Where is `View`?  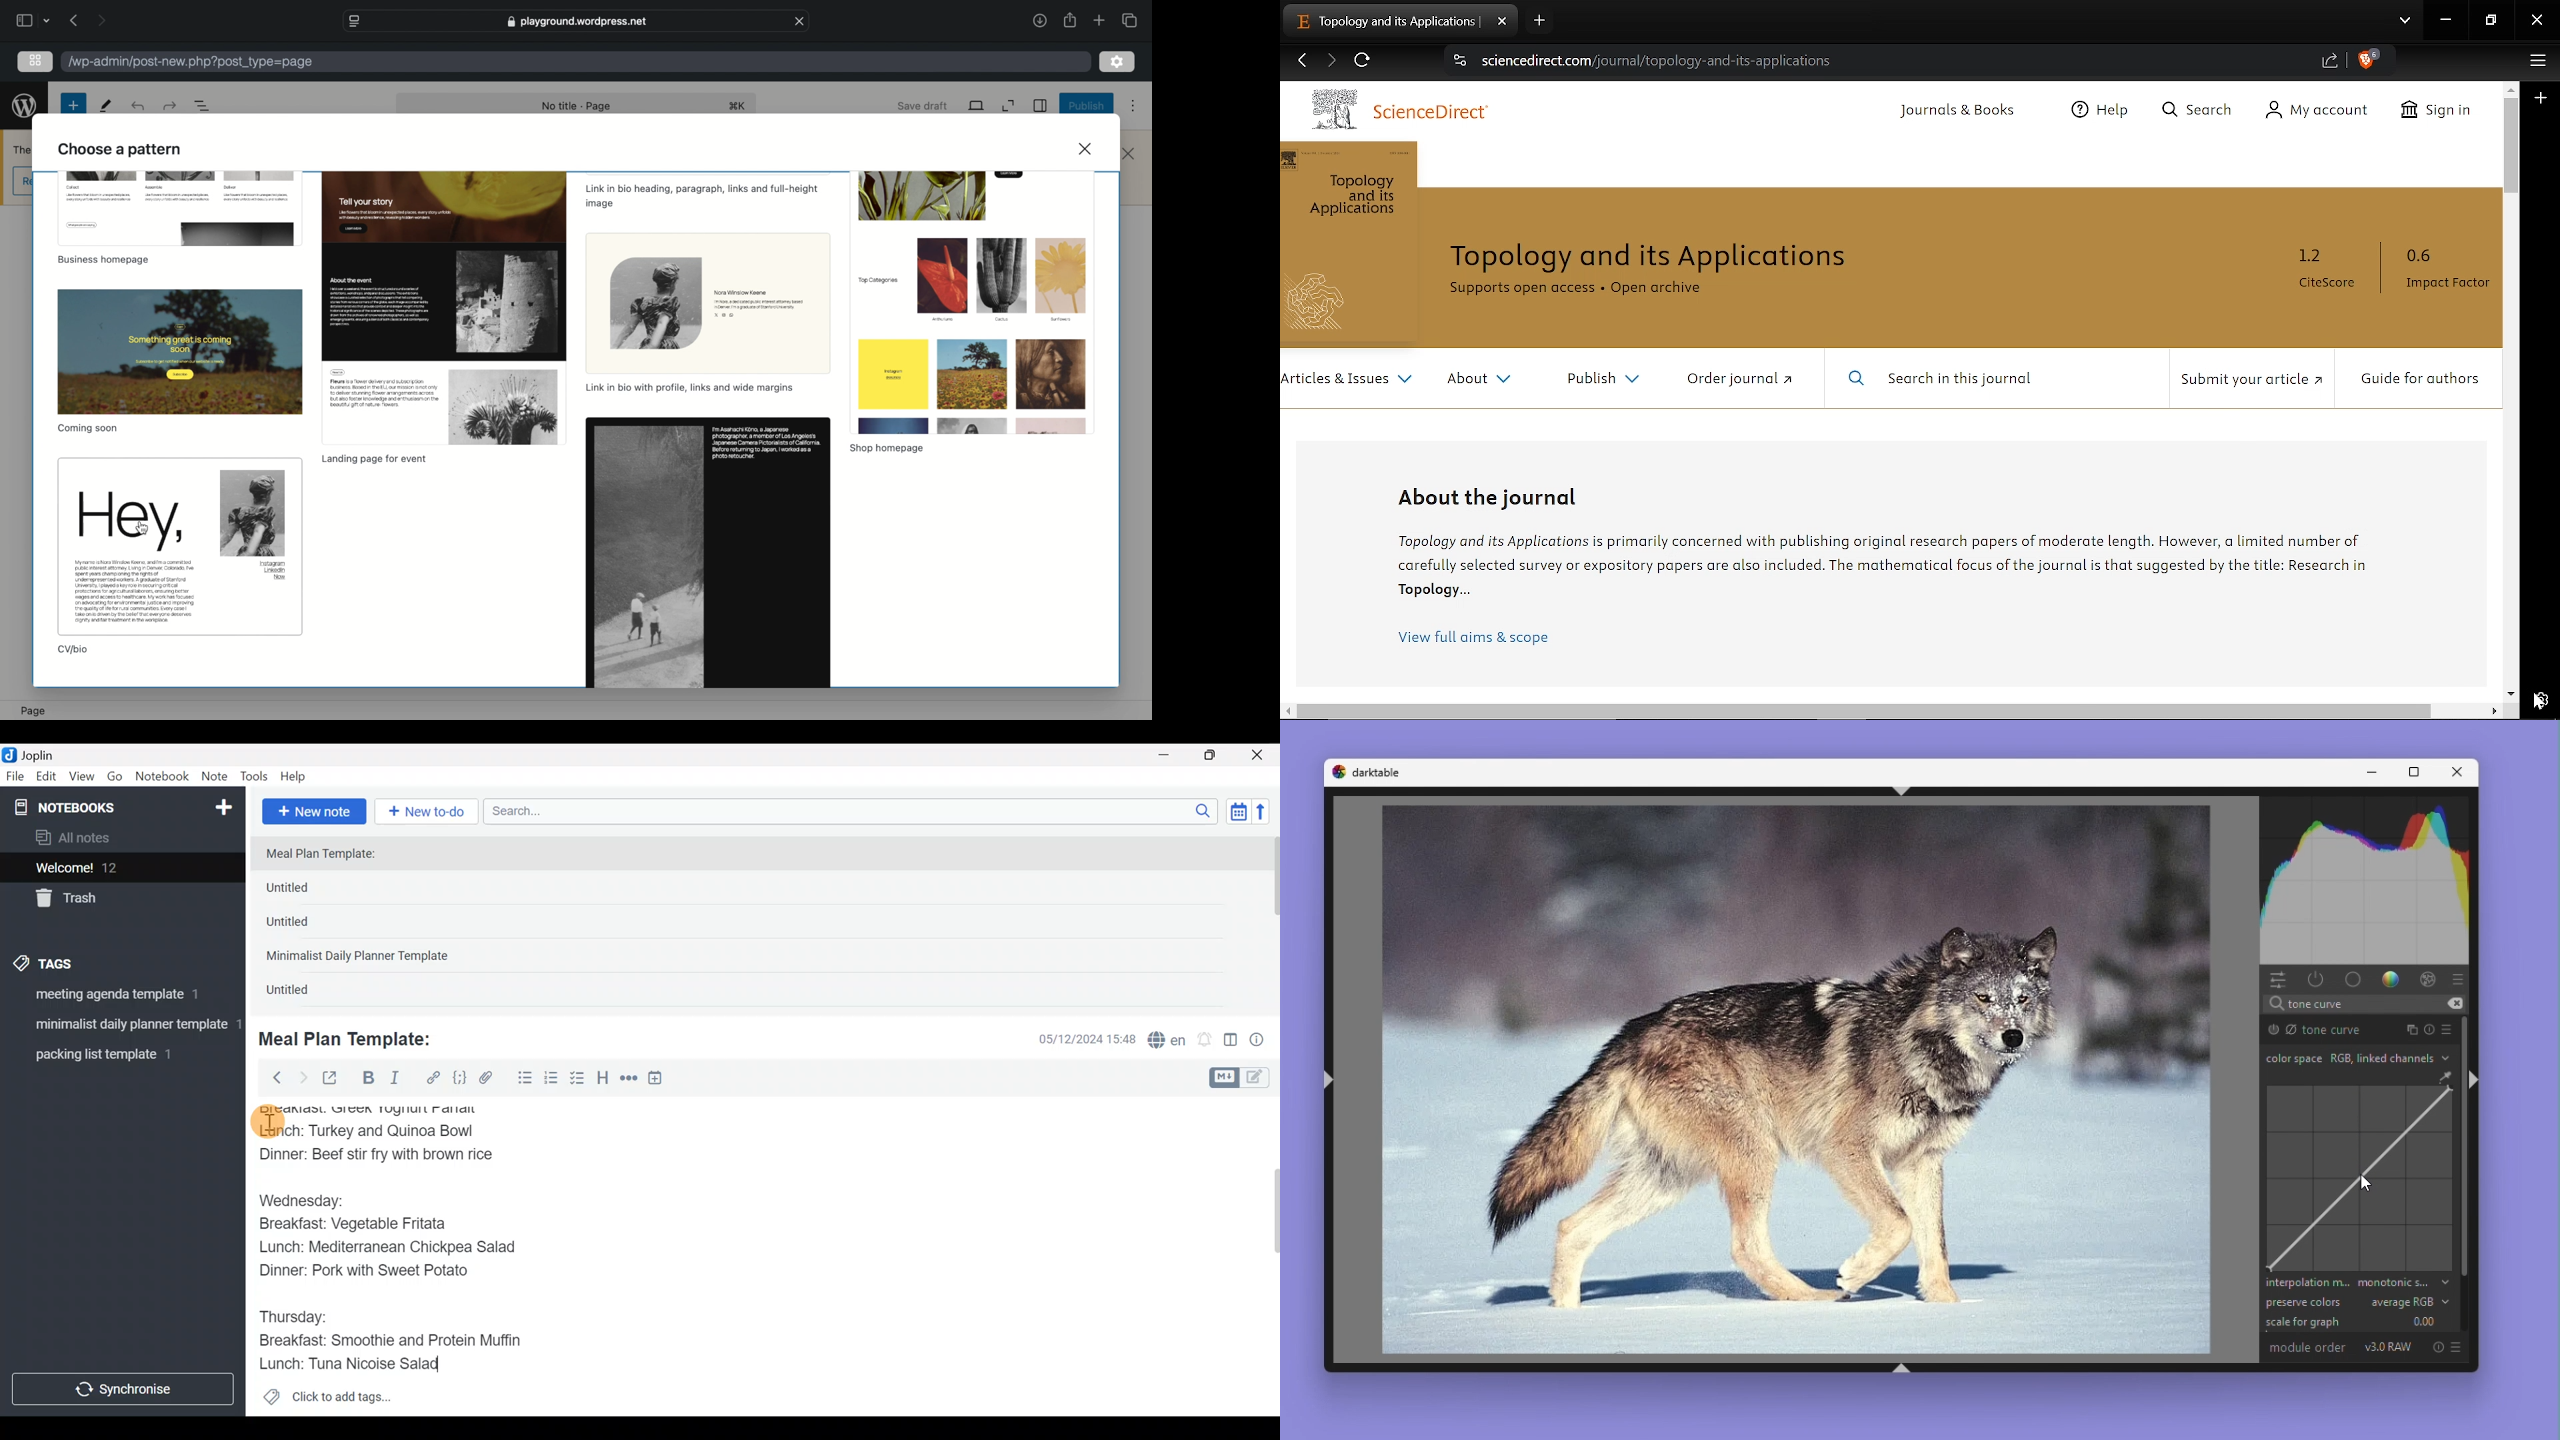
View is located at coordinates (81, 779).